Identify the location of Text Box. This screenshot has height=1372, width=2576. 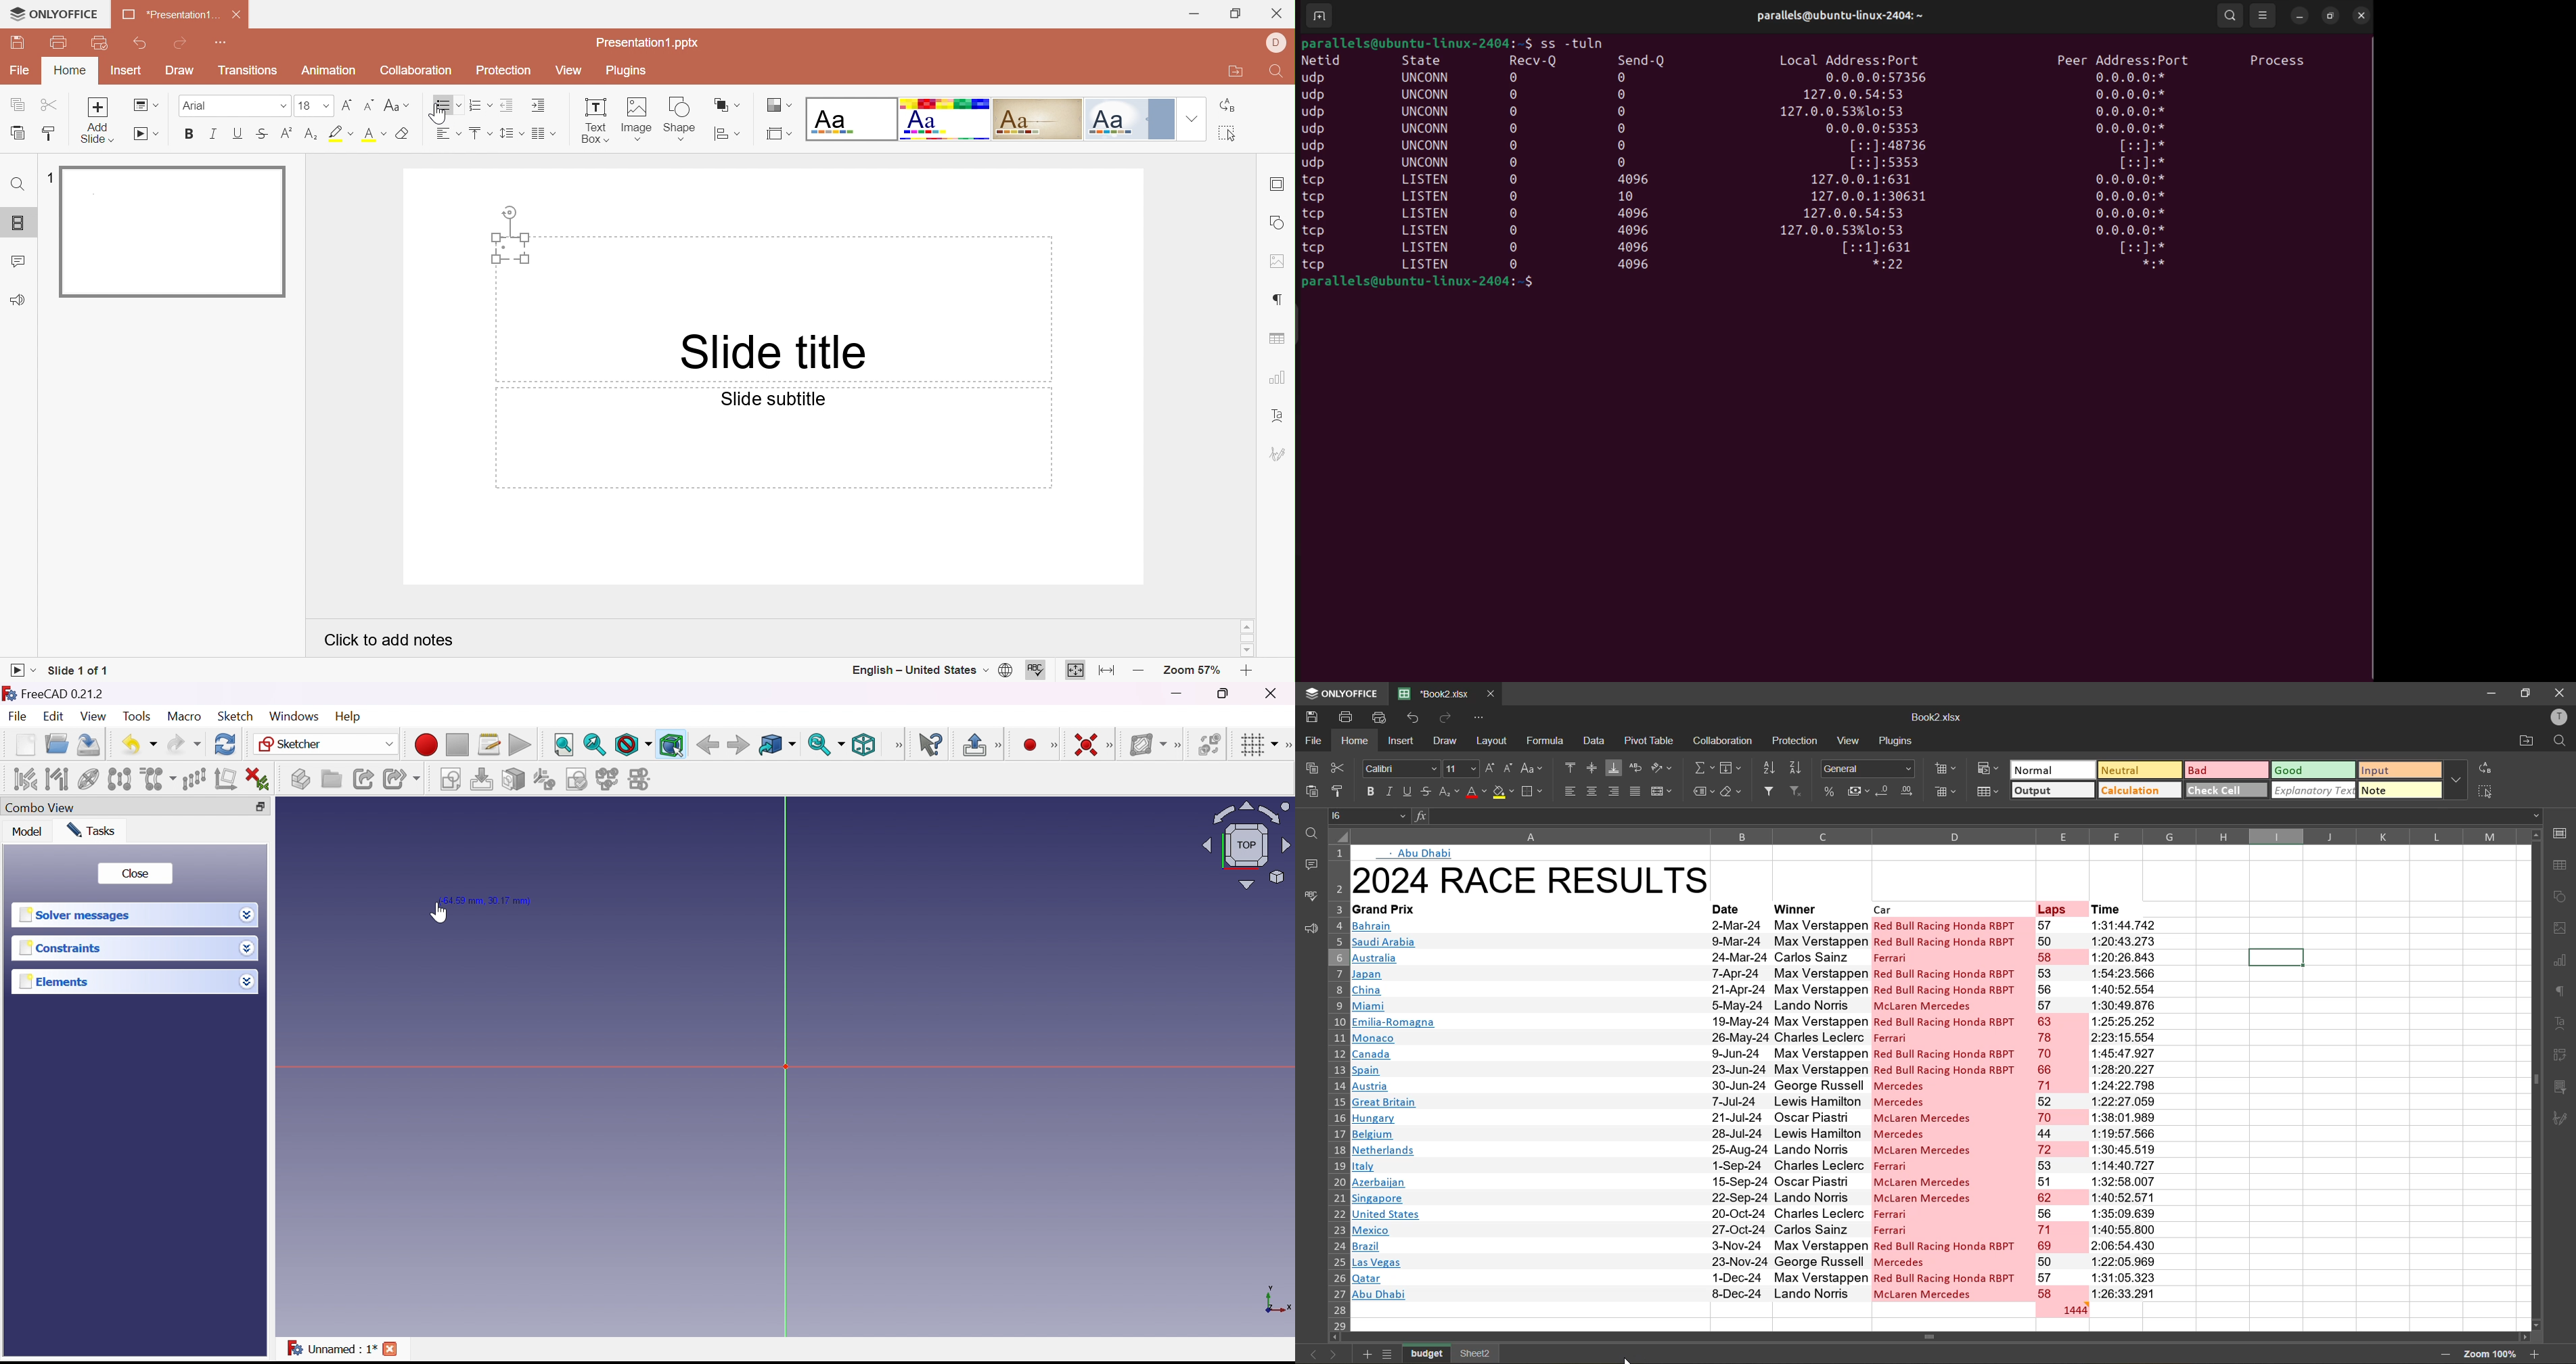
(591, 122).